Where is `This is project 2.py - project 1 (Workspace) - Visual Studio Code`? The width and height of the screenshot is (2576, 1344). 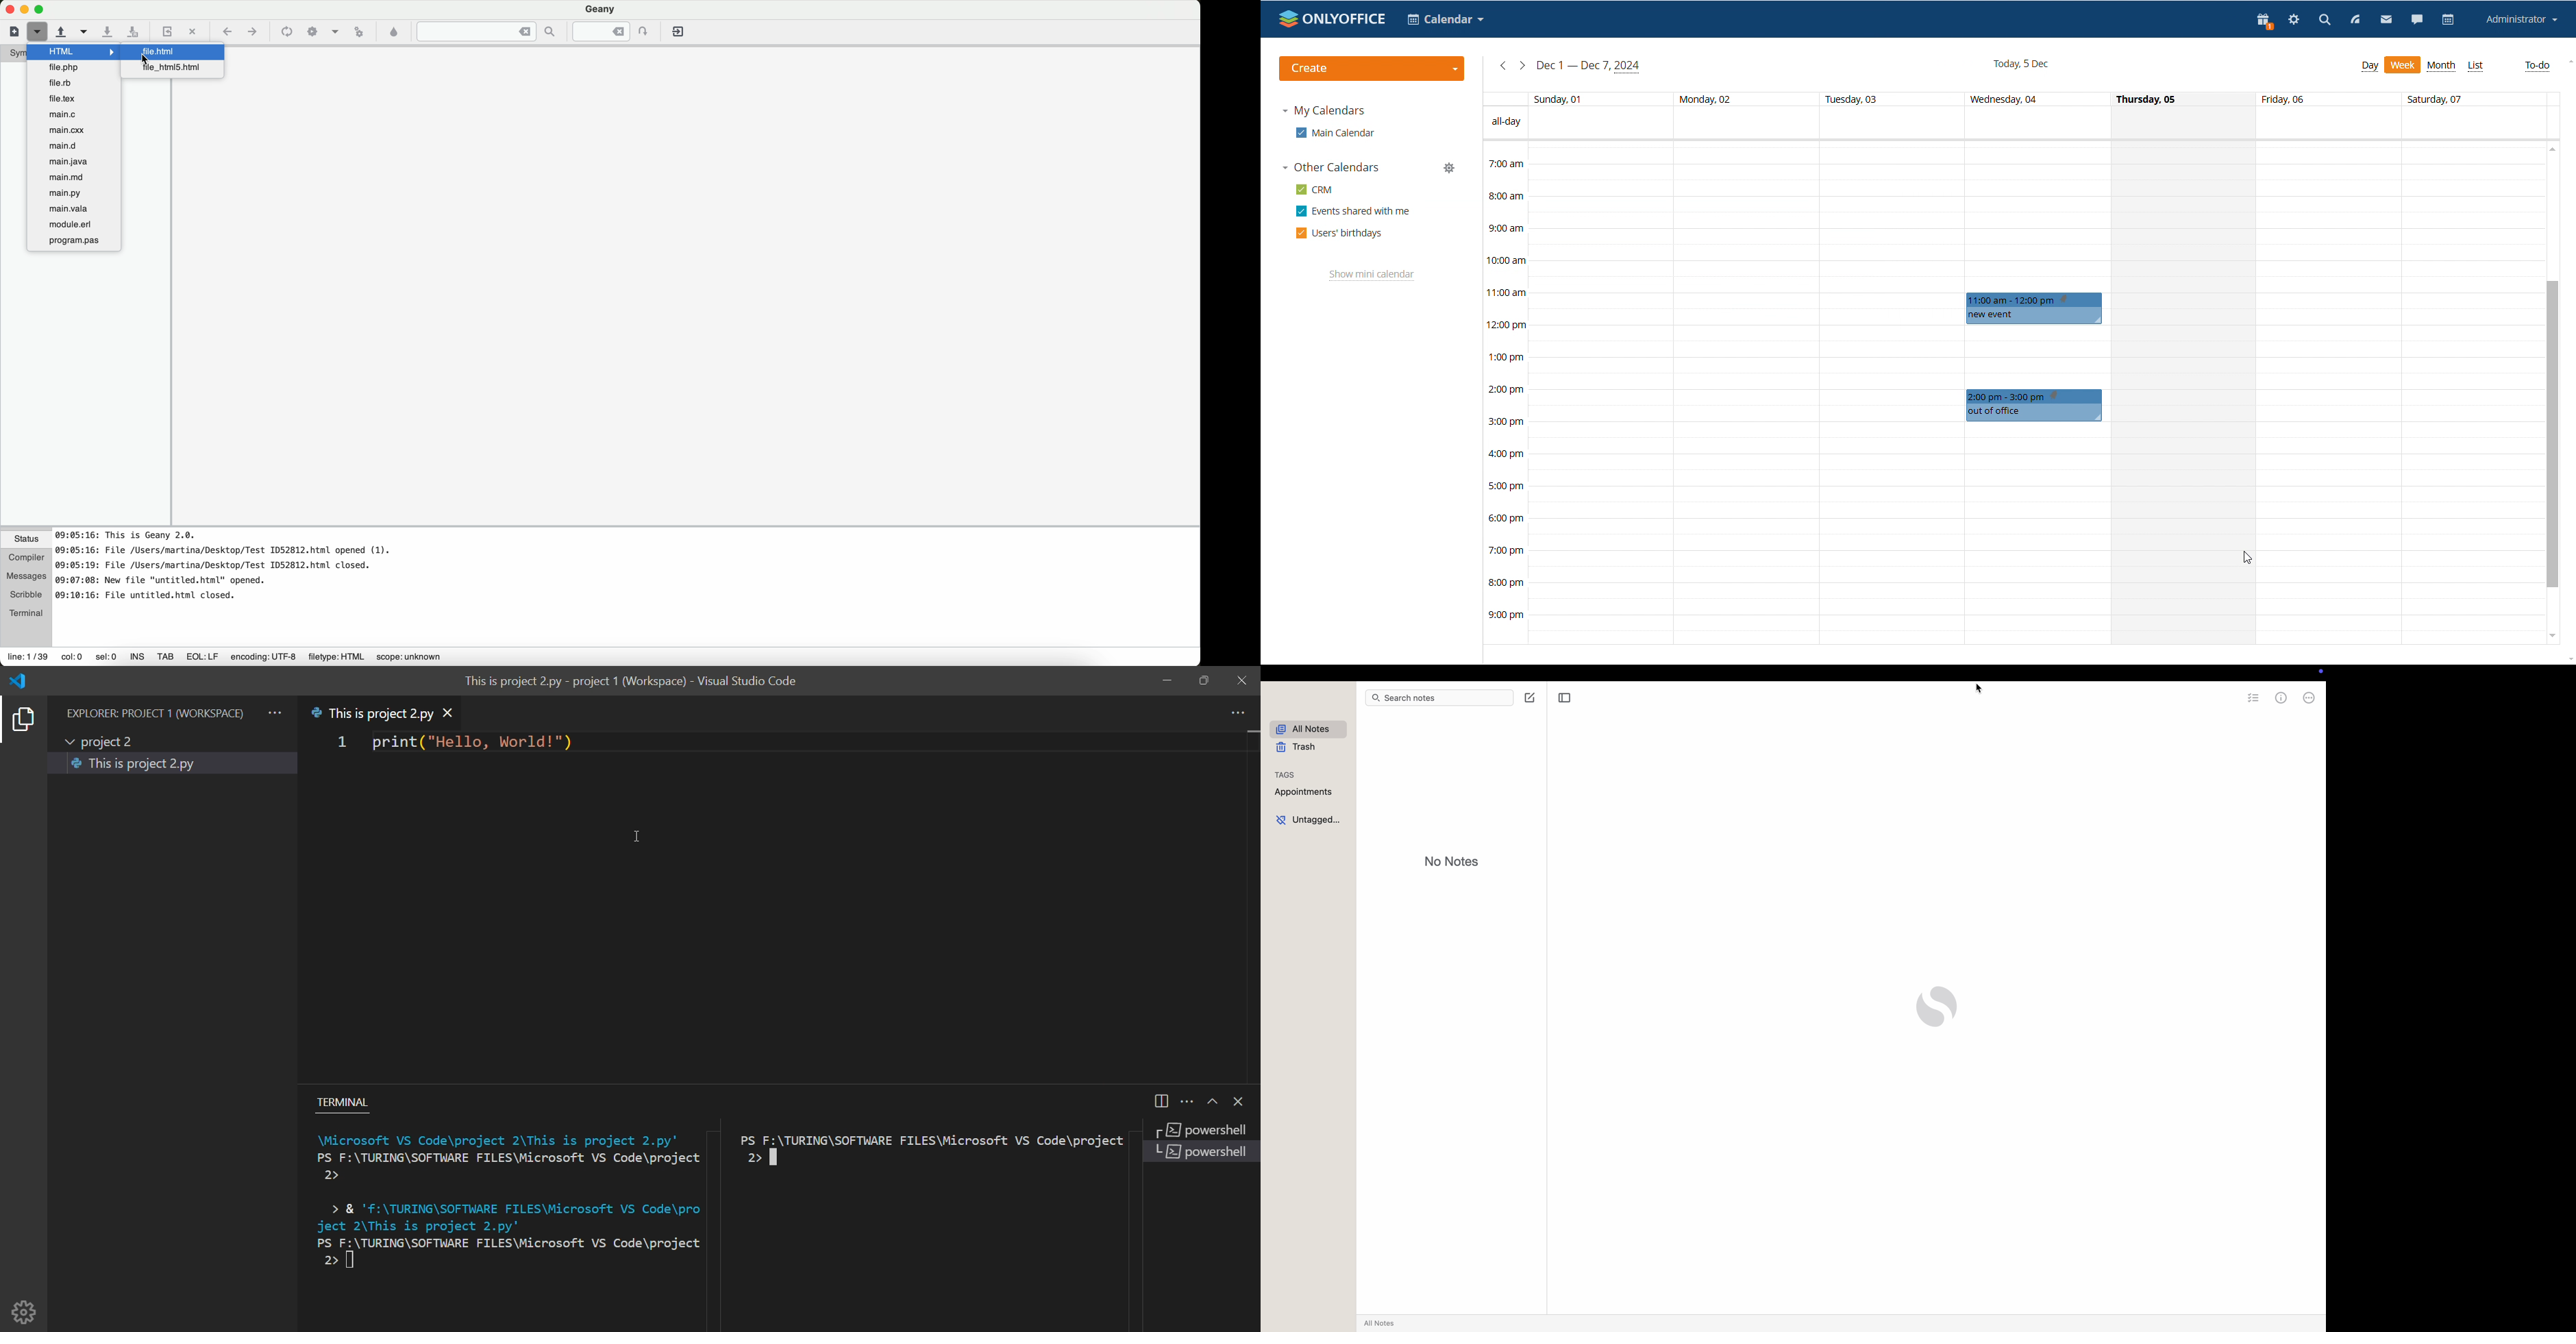 This is project 2.py - project 1 (Workspace) - Visual Studio Code is located at coordinates (637, 682).